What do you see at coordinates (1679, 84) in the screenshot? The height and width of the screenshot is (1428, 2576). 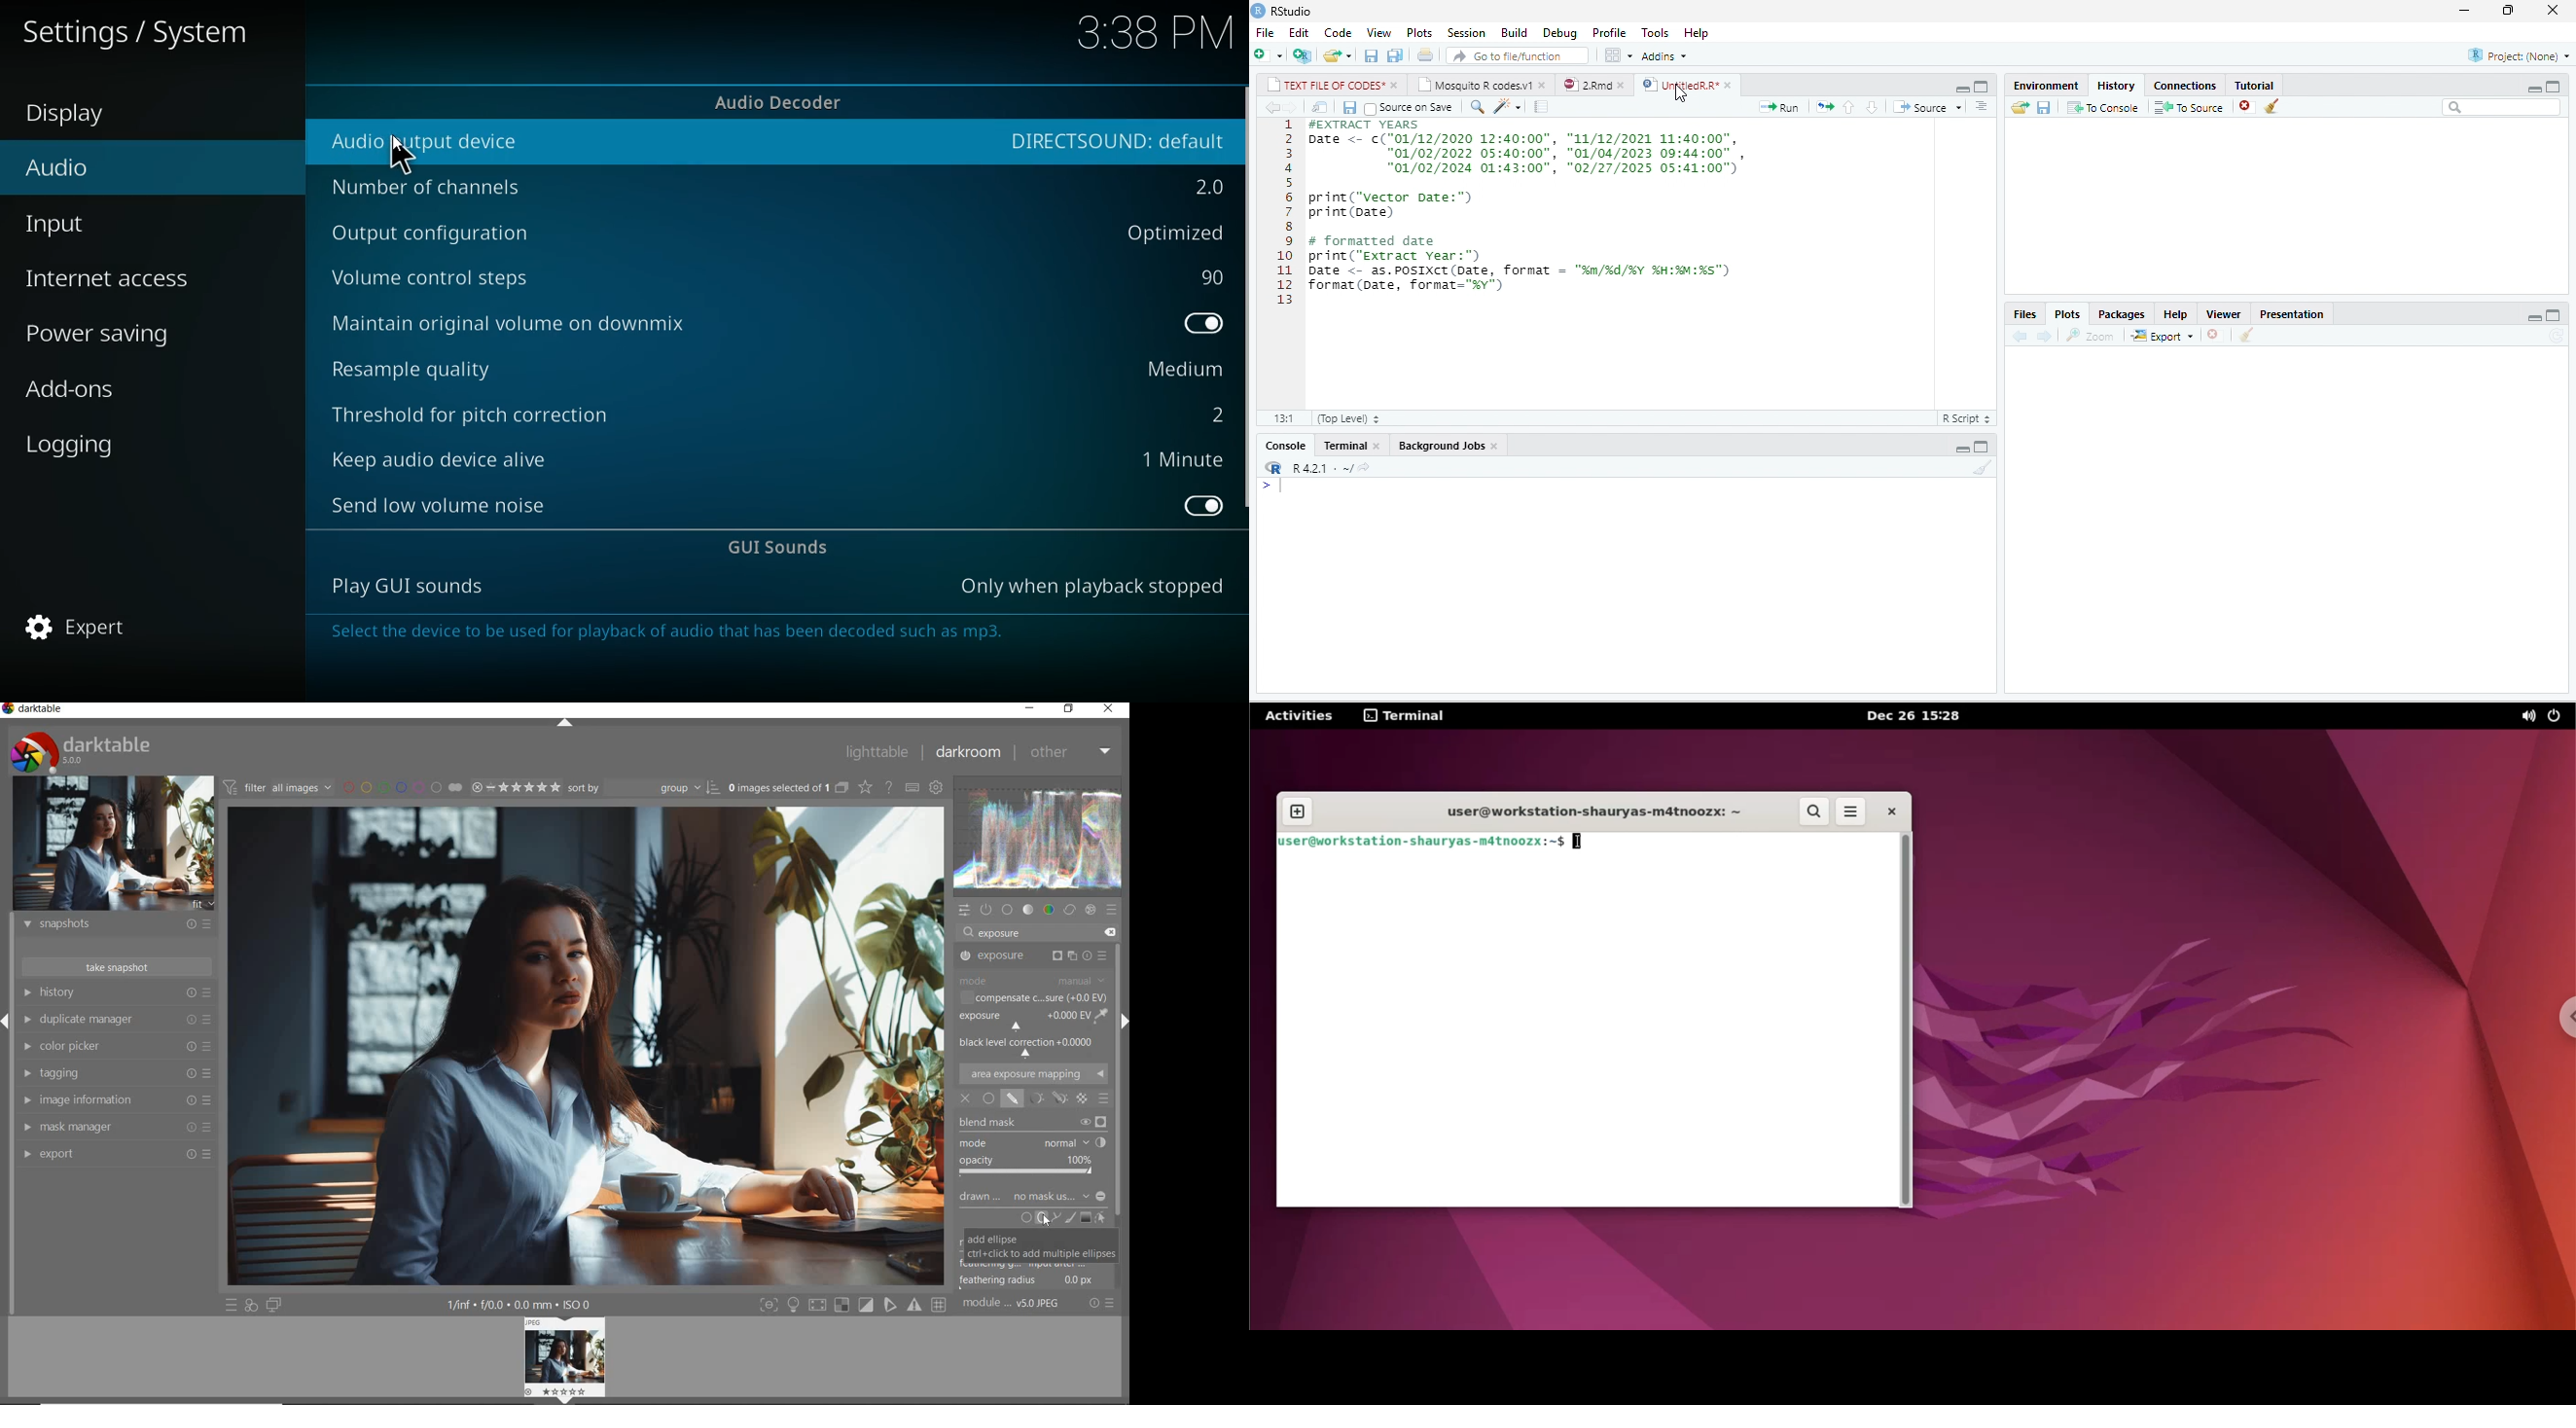 I see `UntitledR.R` at bounding box center [1679, 84].